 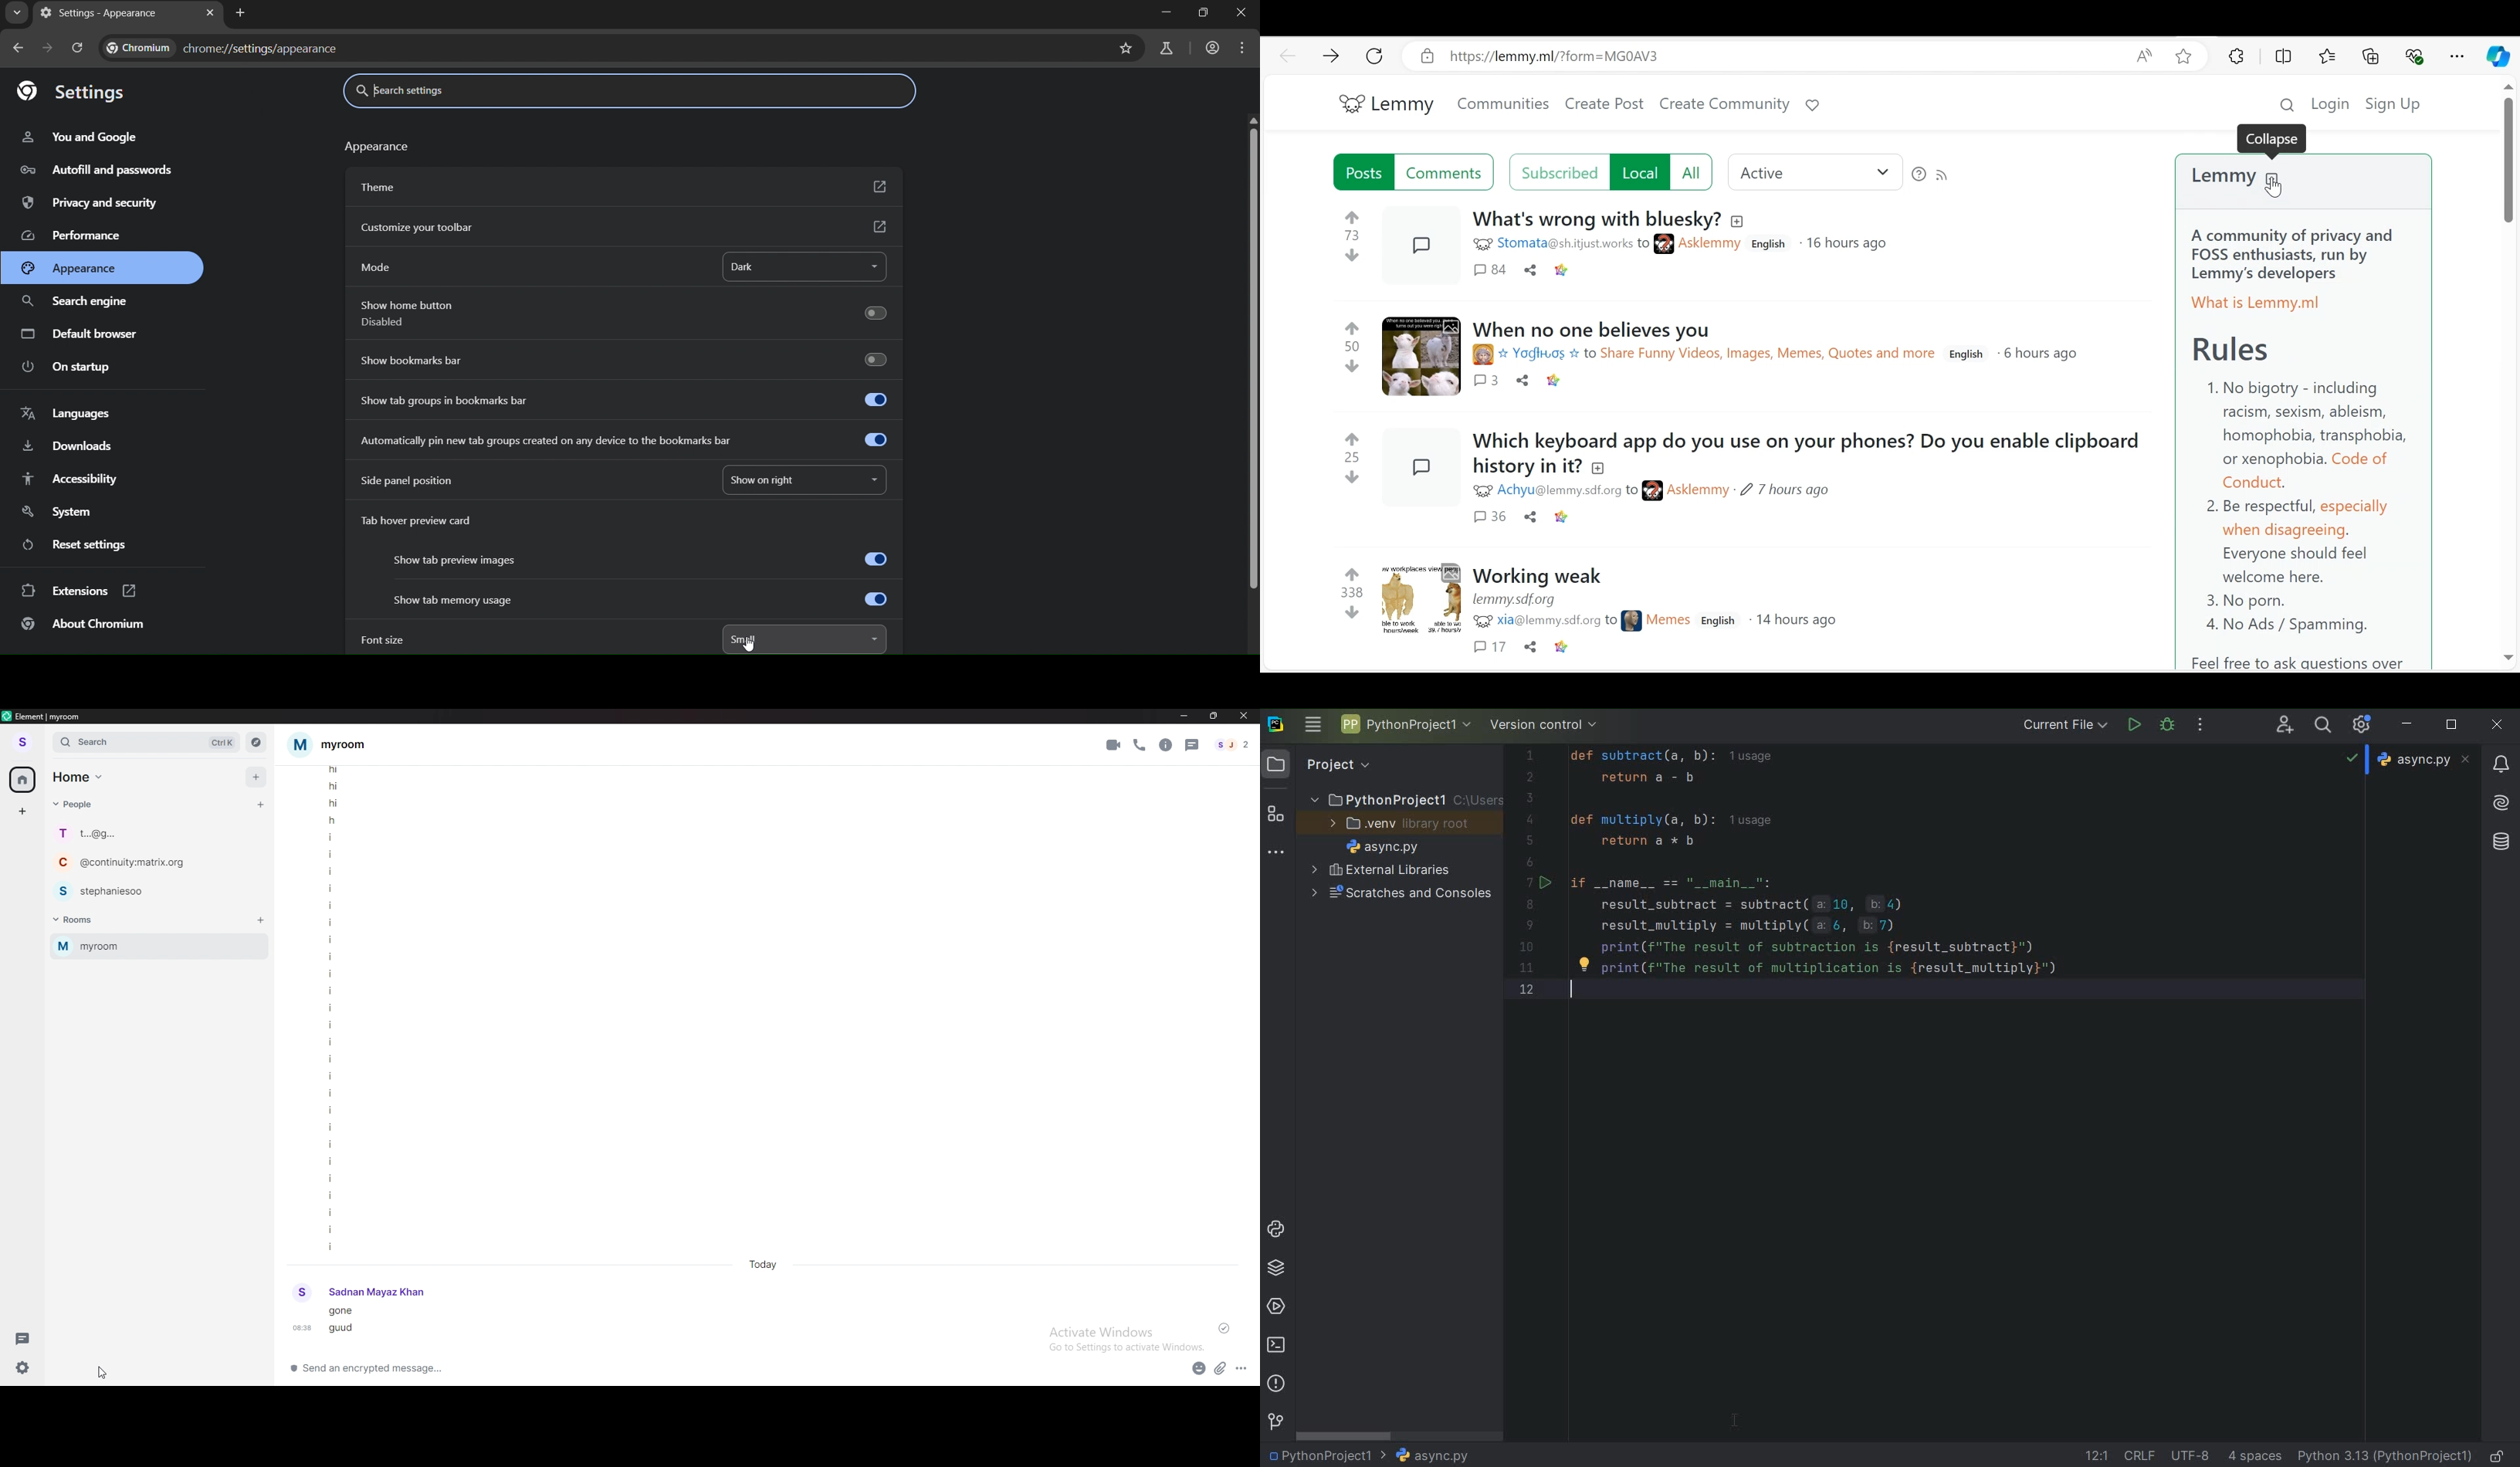 What do you see at coordinates (1562, 270) in the screenshot?
I see `link` at bounding box center [1562, 270].